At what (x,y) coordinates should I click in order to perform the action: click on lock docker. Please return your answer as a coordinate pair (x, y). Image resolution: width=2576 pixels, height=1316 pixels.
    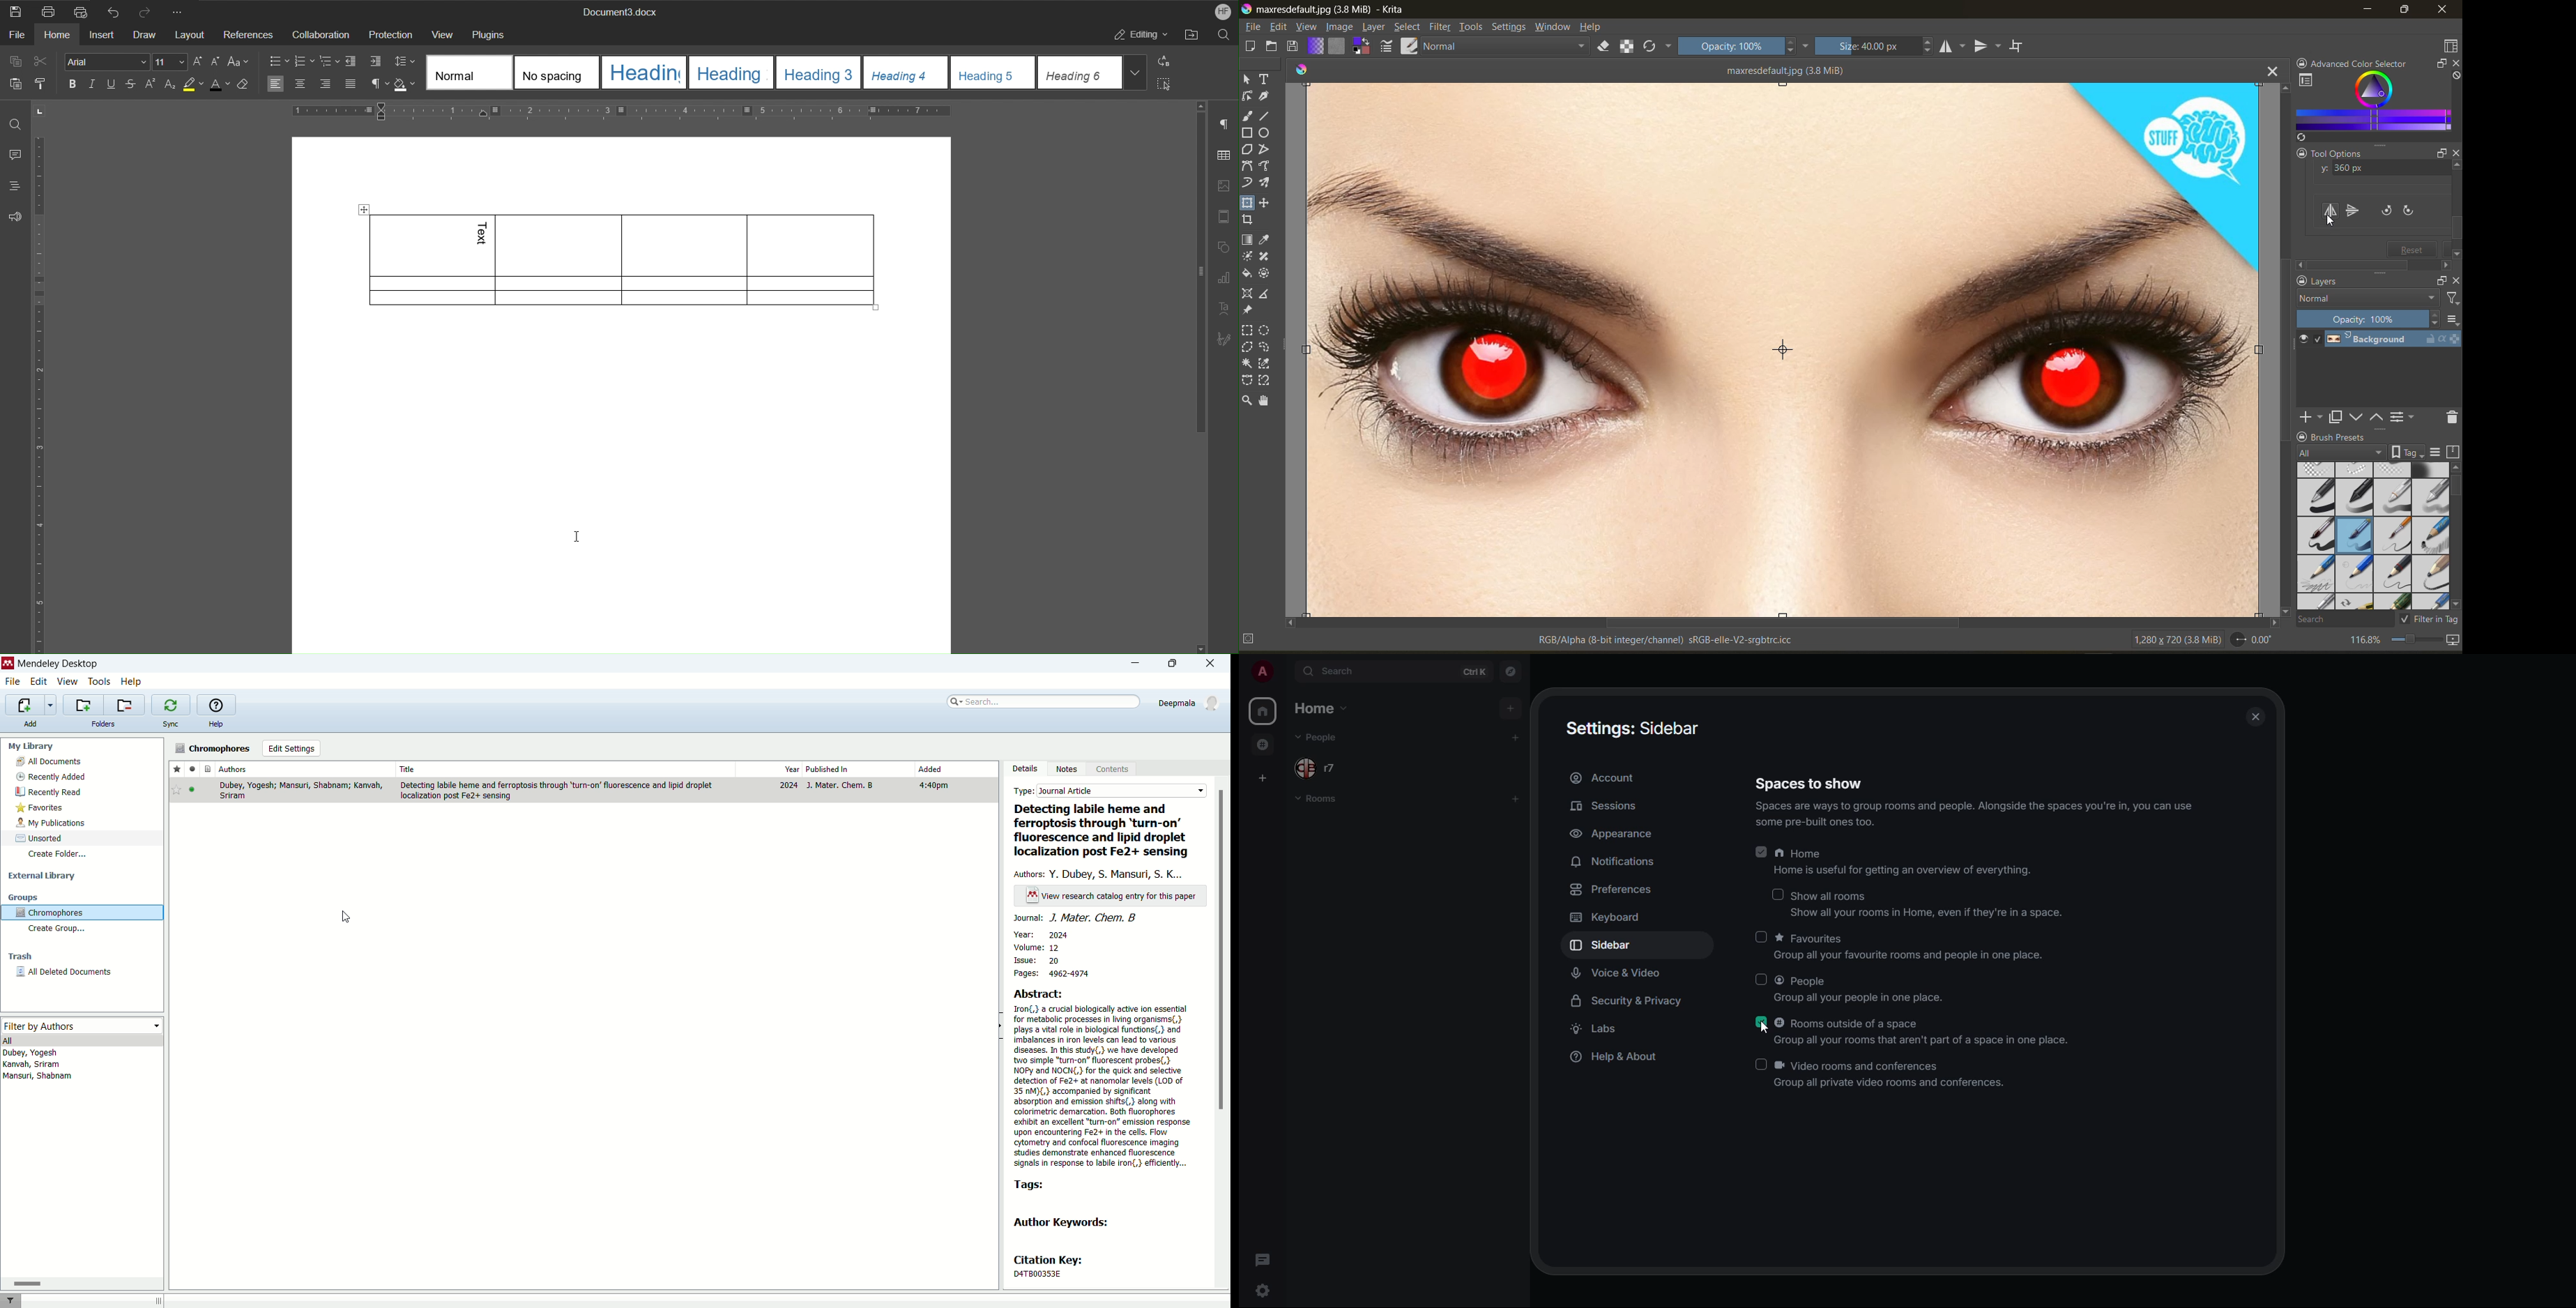
    Looking at the image, I should click on (2303, 437).